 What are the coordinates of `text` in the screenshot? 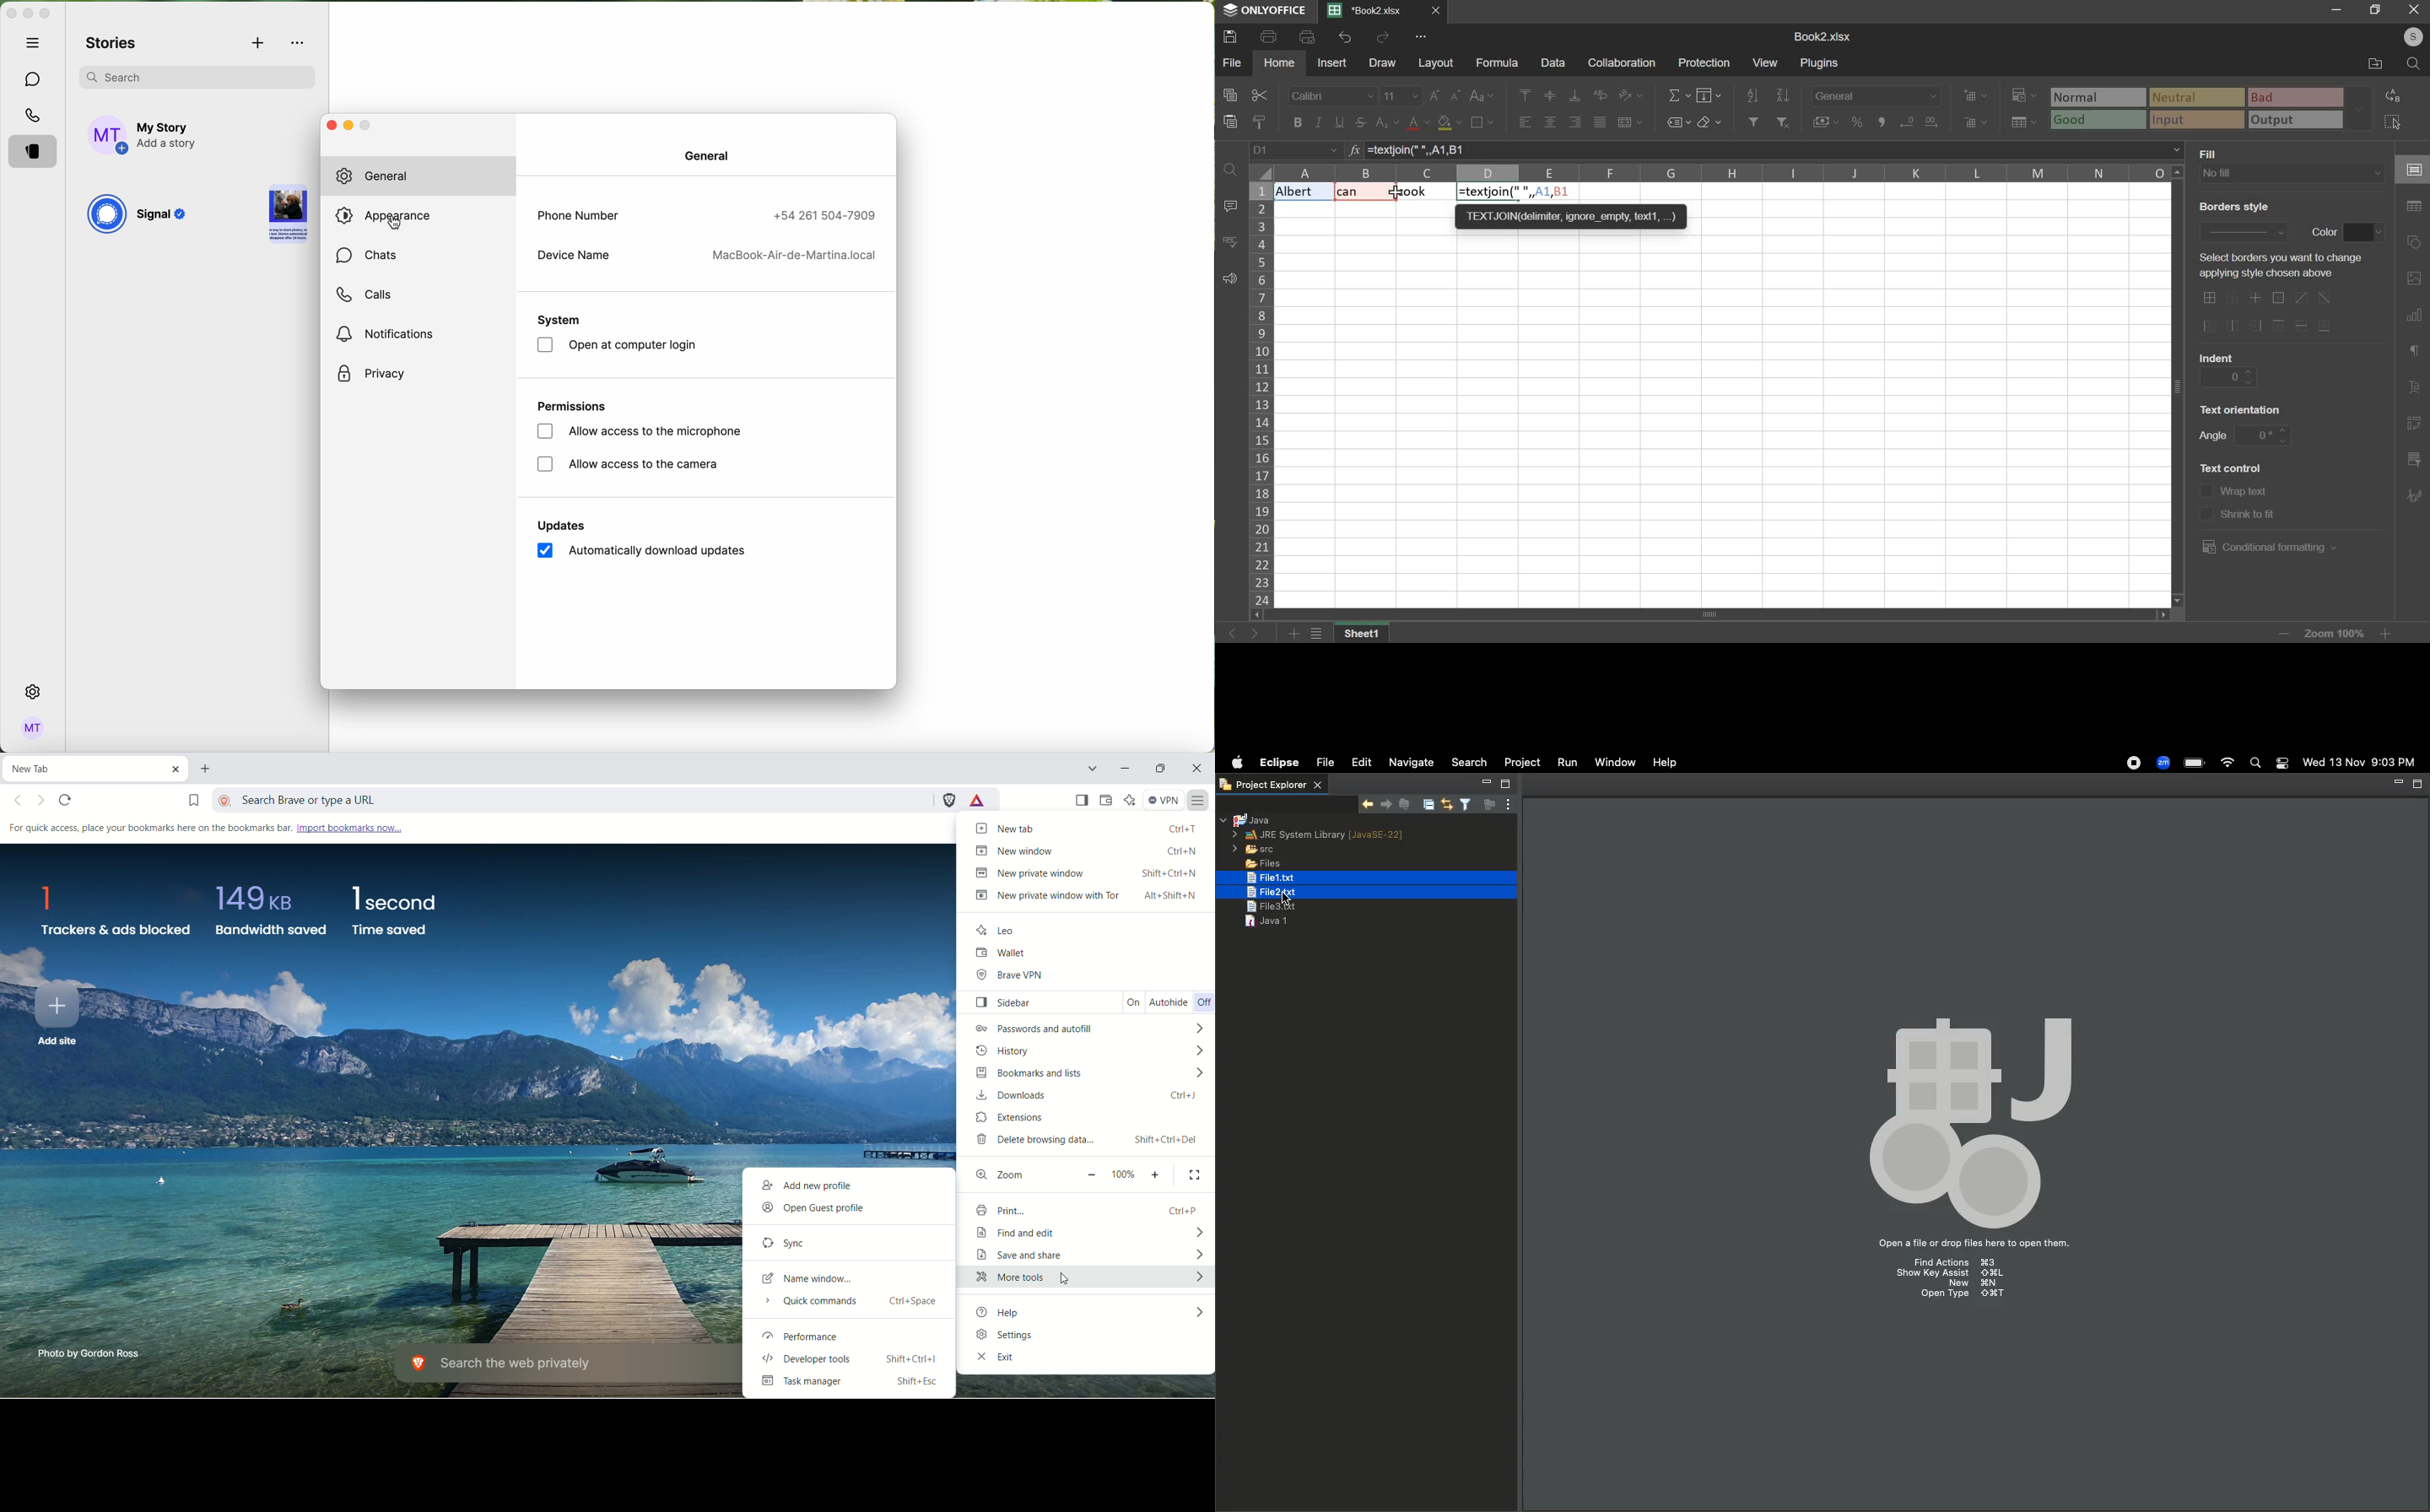 It's located at (2212, 438).